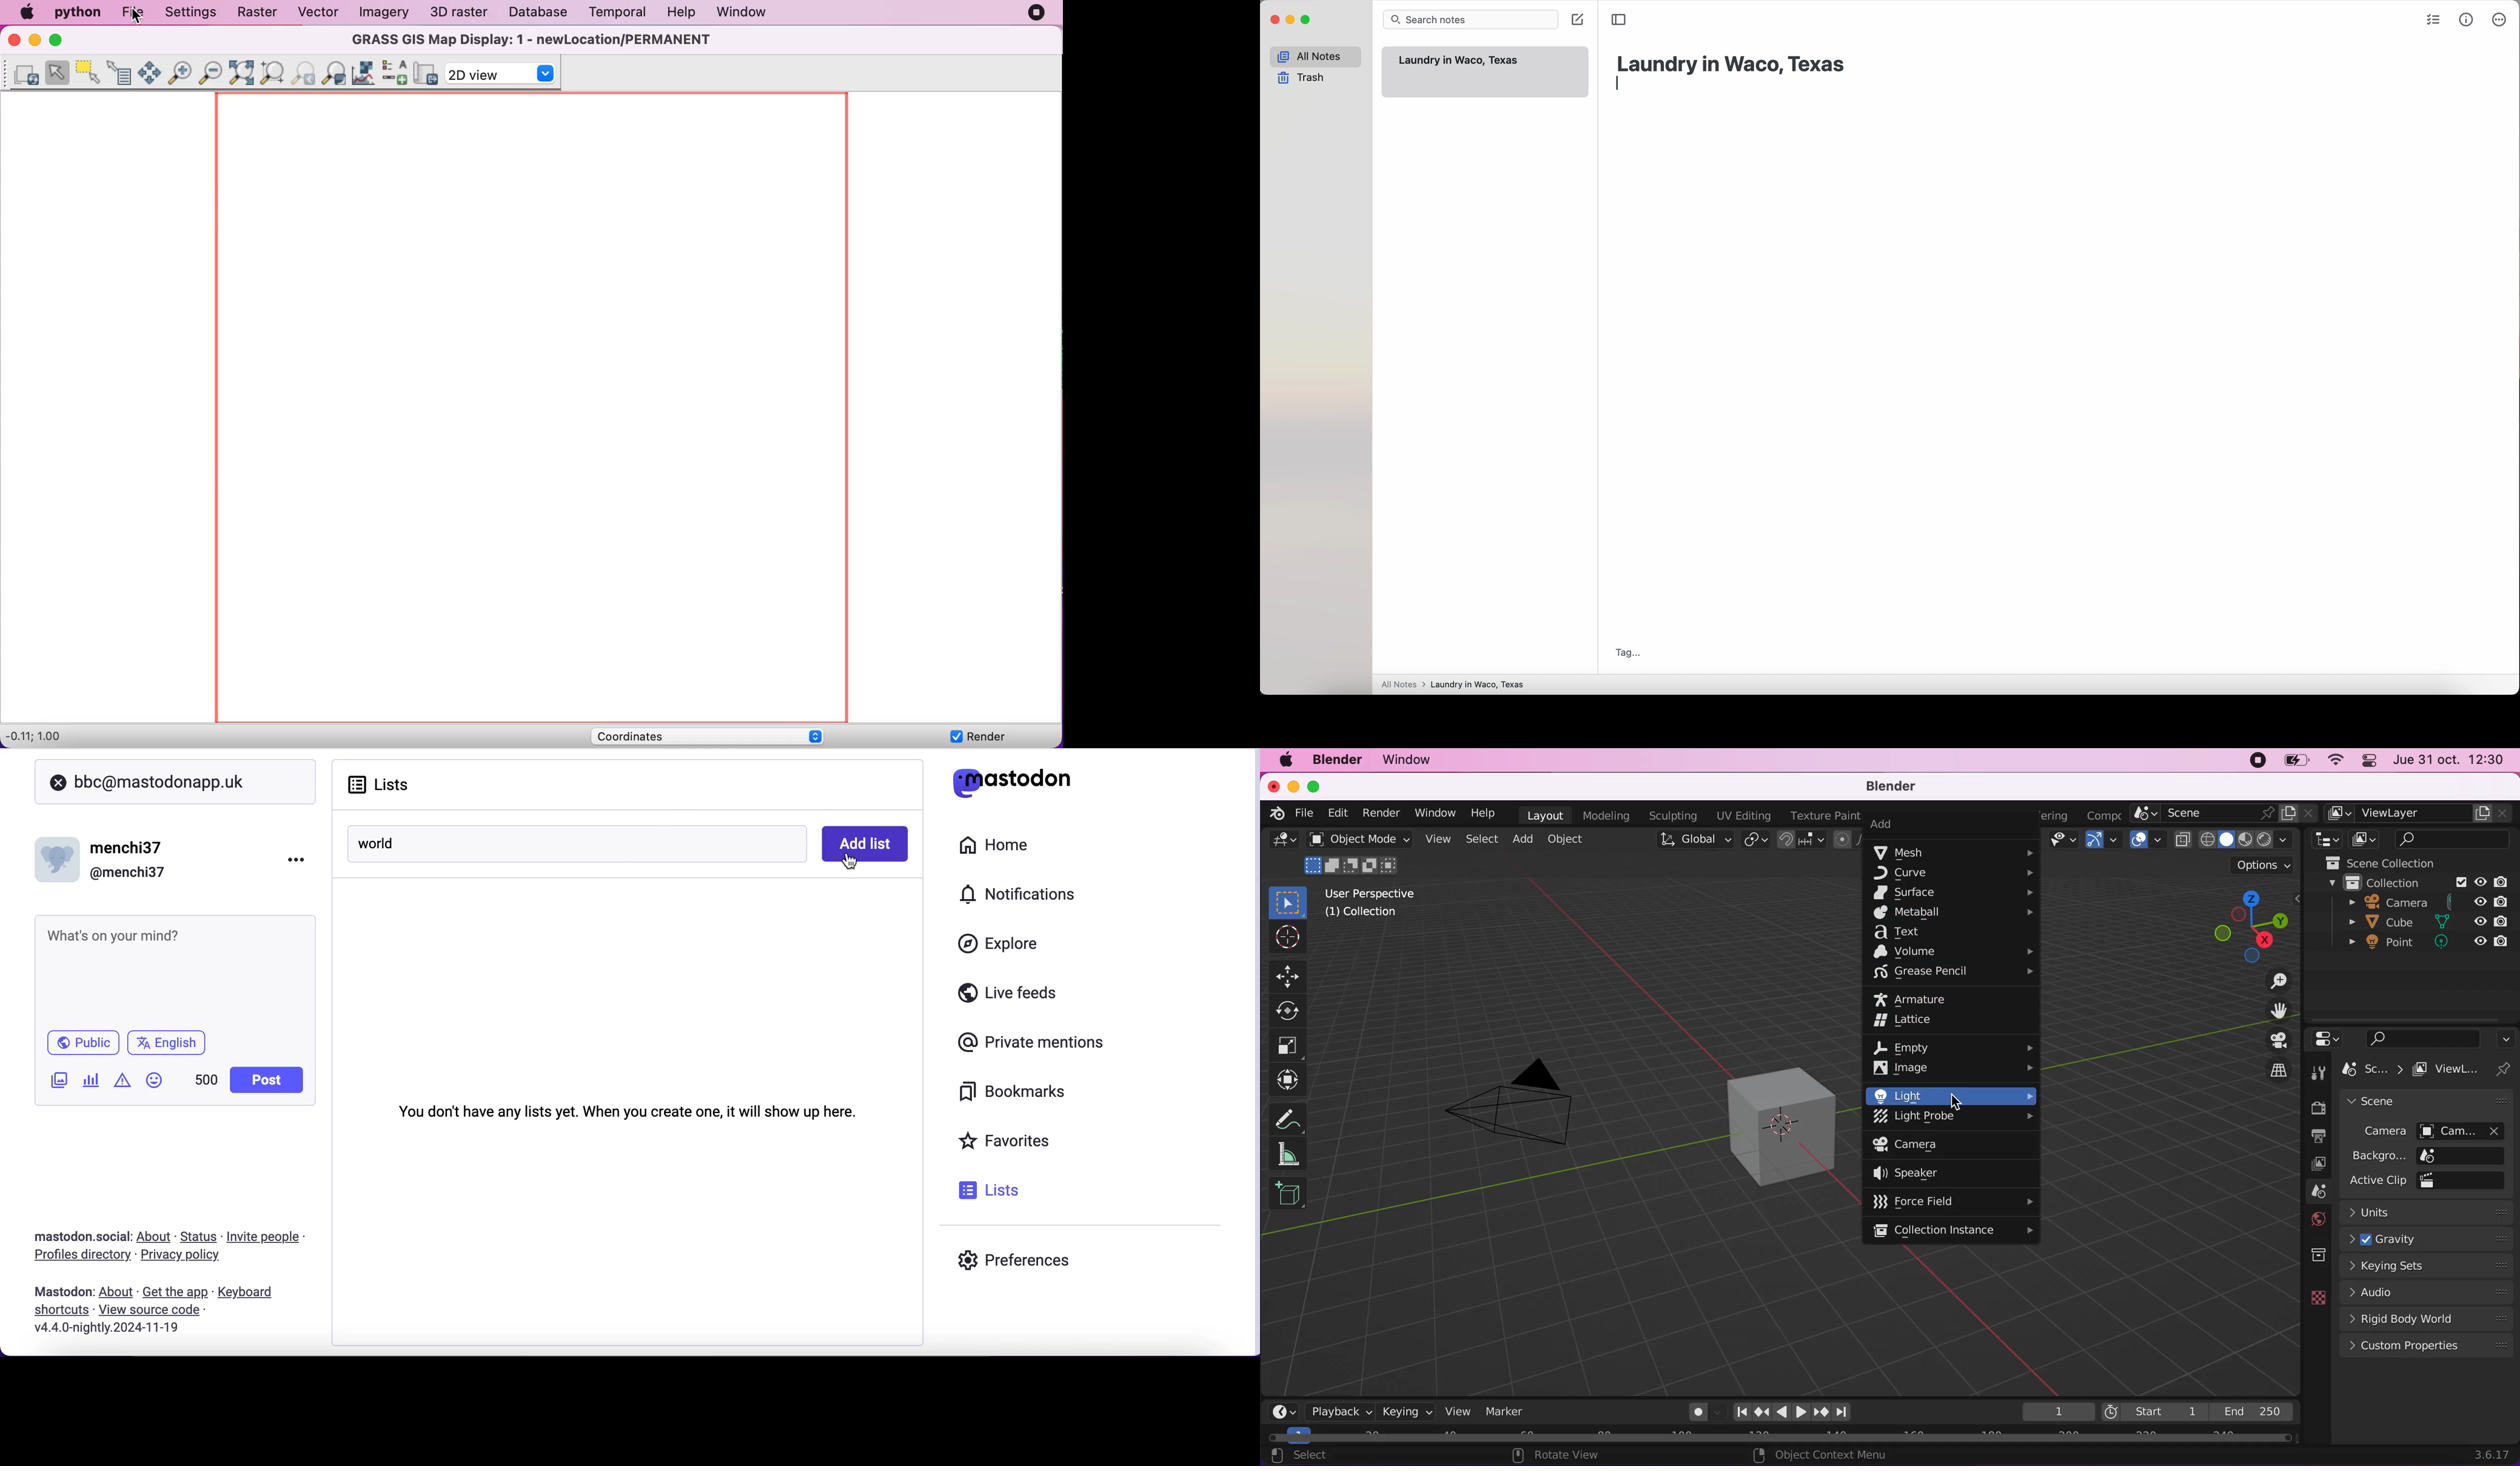 The height and width of the screenshot is (1484, 2520). Describe the element at coordinates (1306, 19) in the screenshot. I see `maximize app` at that location.